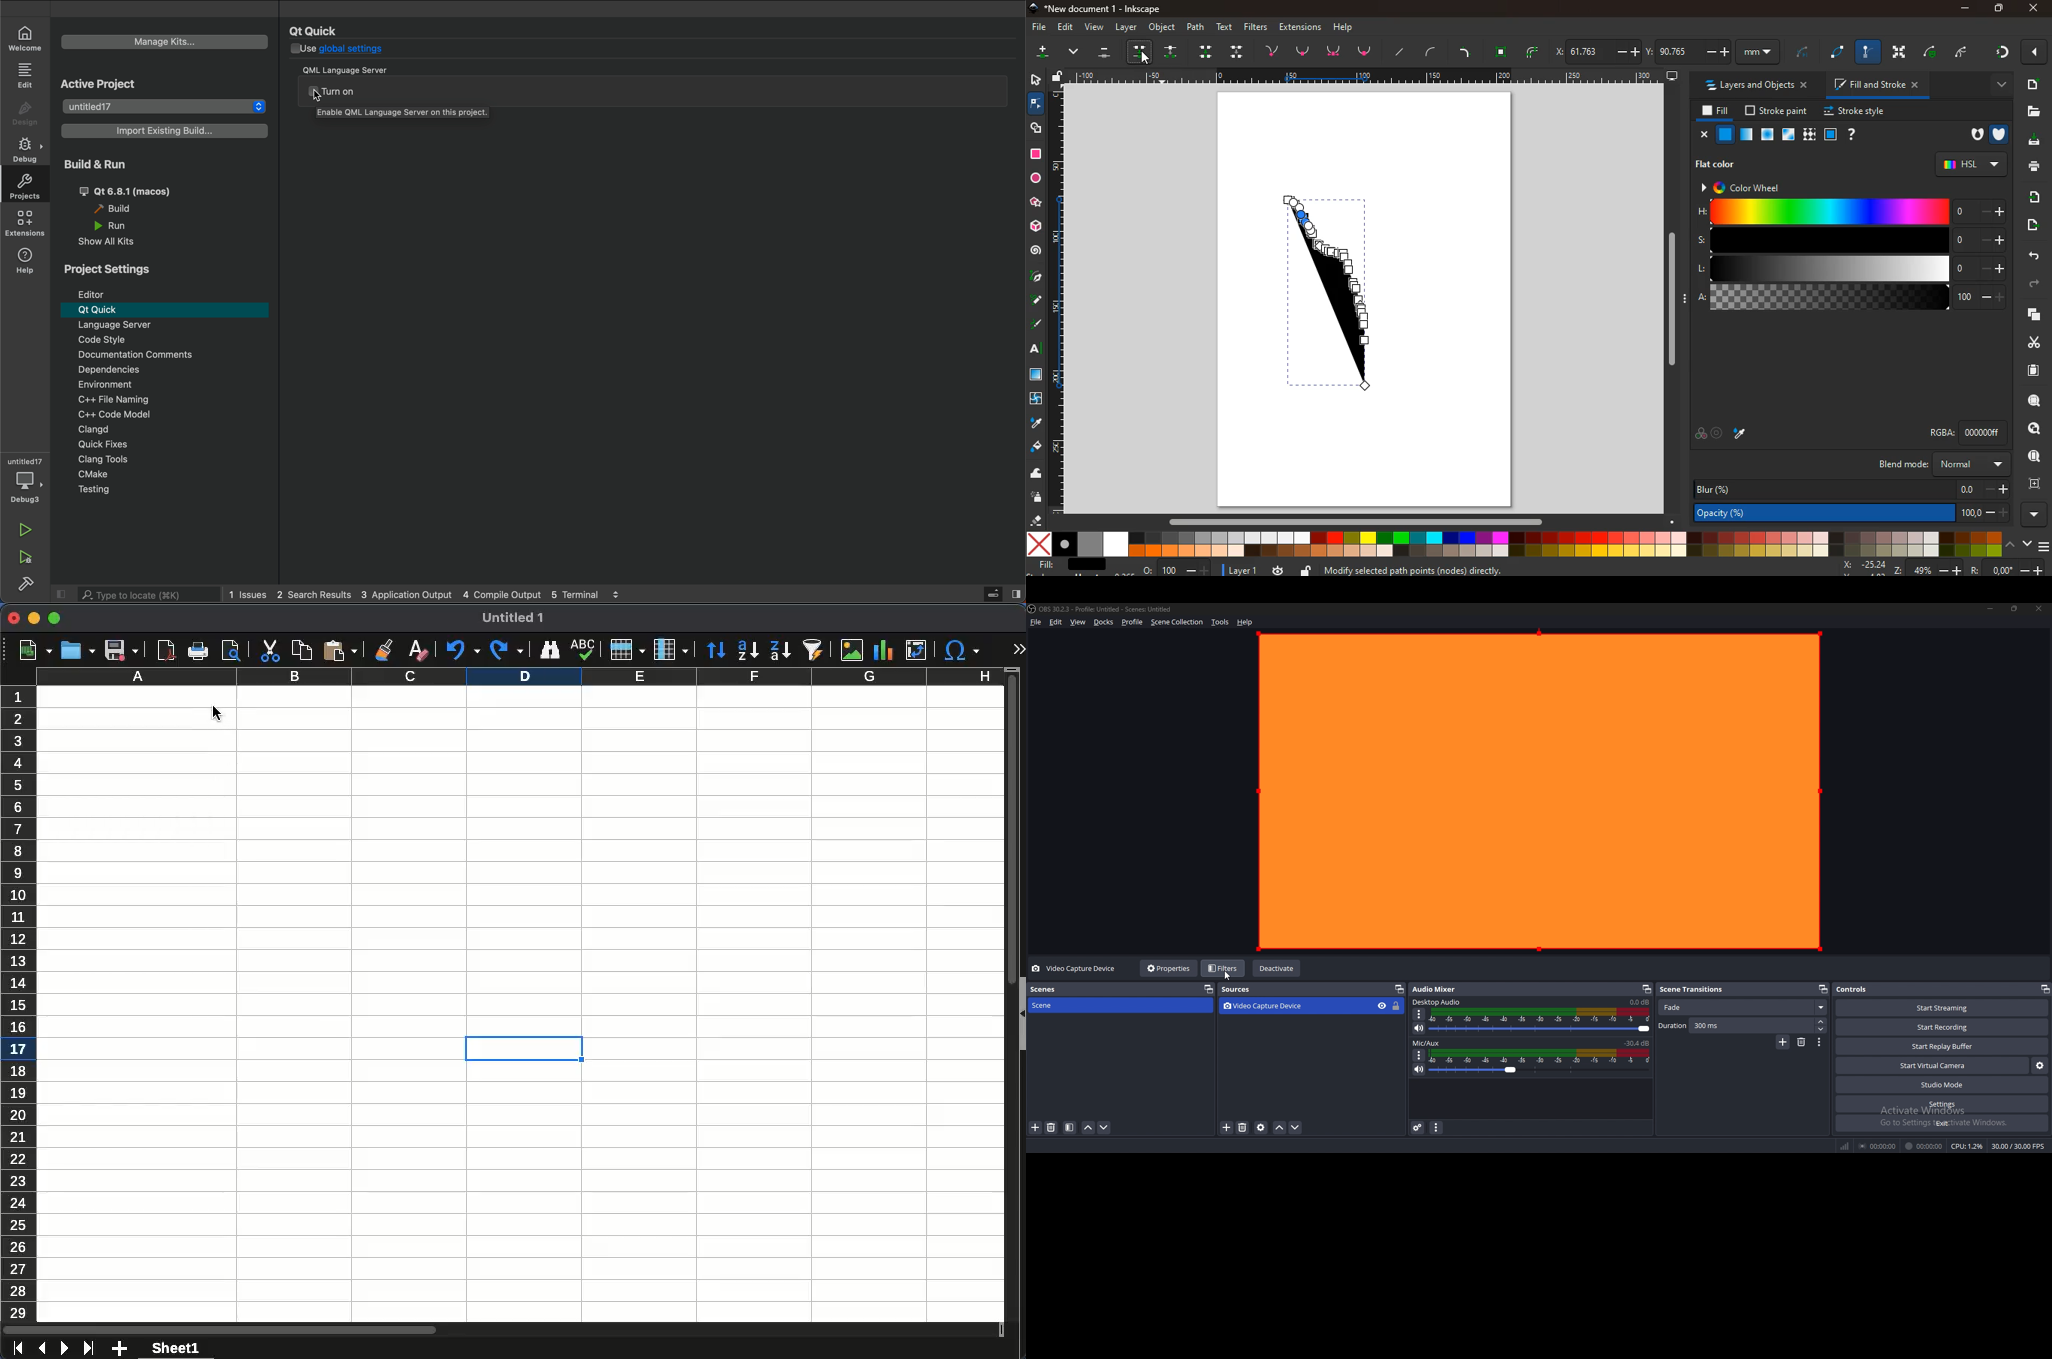 This screenshot has height=1372, width=2072. Describe the element at coordinates (269, 651) in the screenshot. I see `cut` at that location.